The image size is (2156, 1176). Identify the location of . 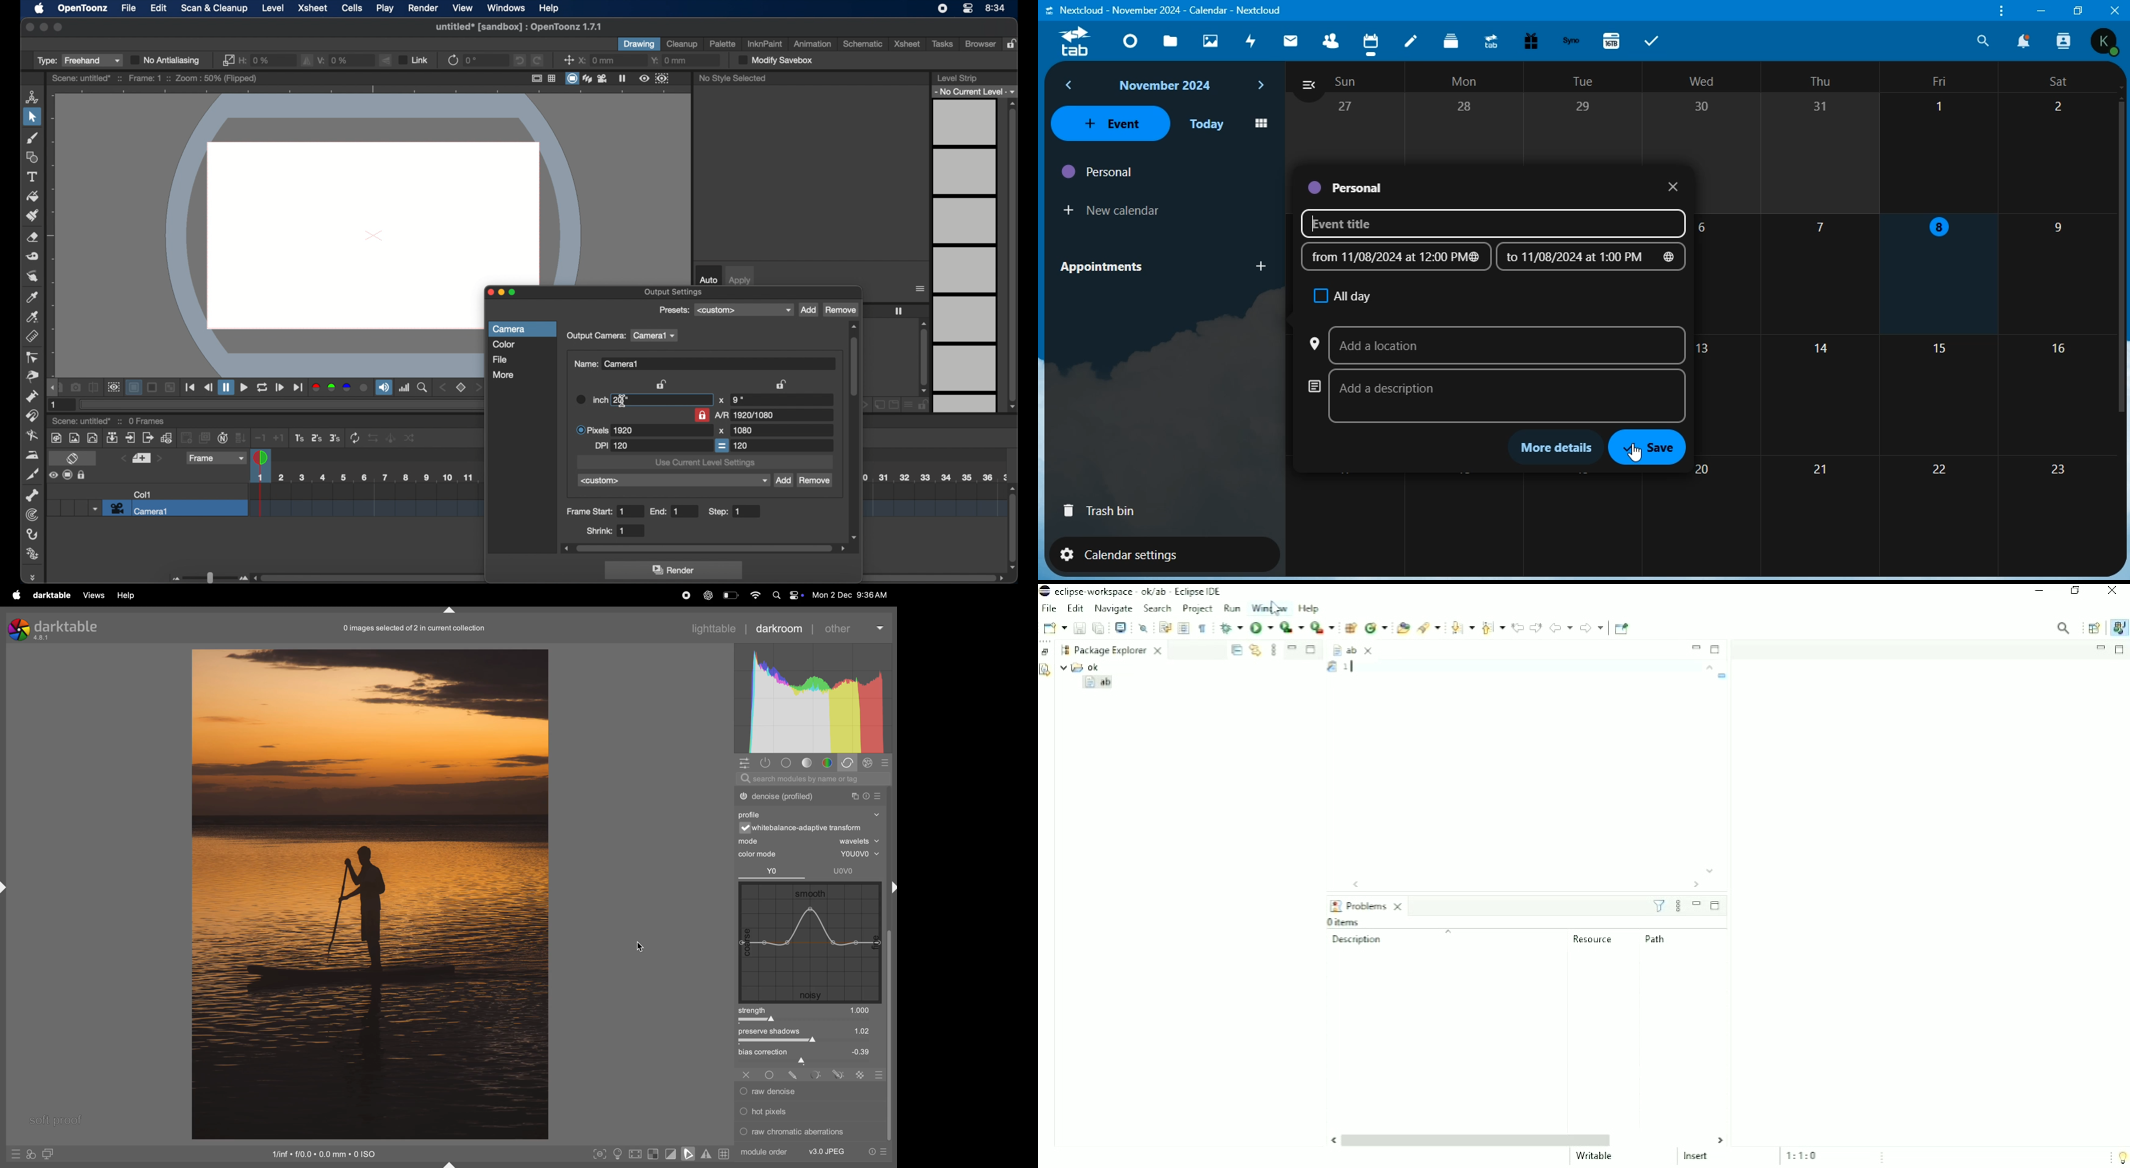
(167, 437).